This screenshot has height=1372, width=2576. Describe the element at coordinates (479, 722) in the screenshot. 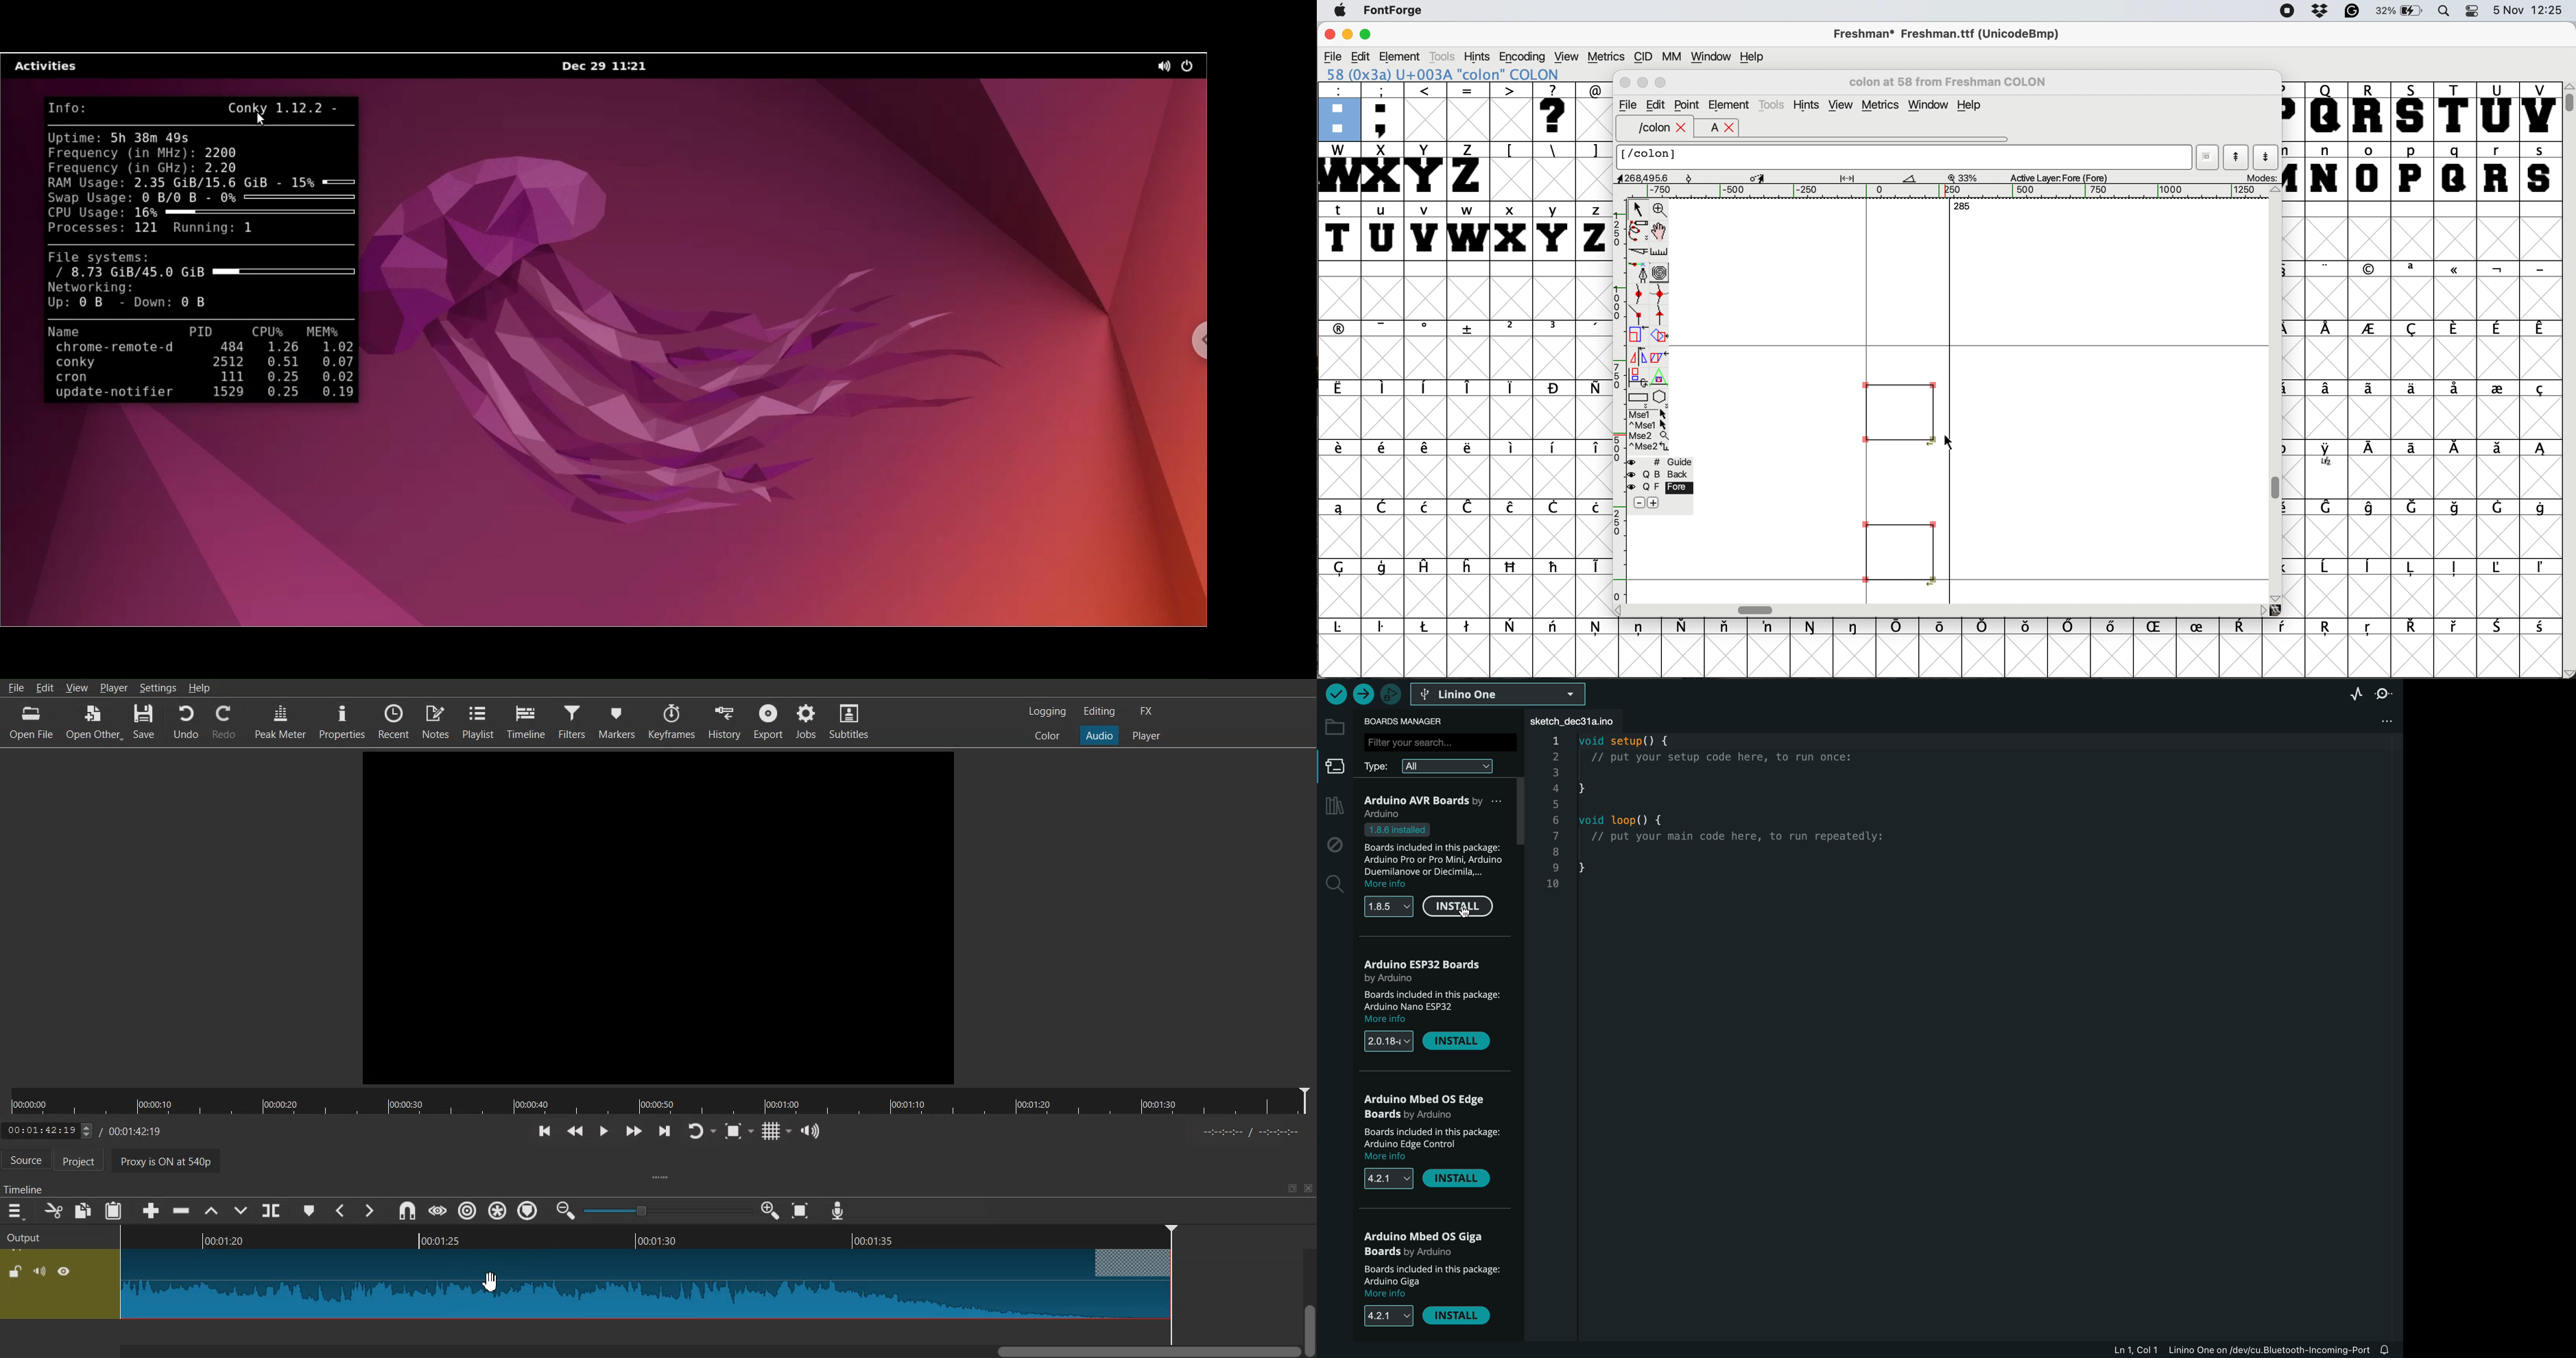

I see `Playlist` at that location.